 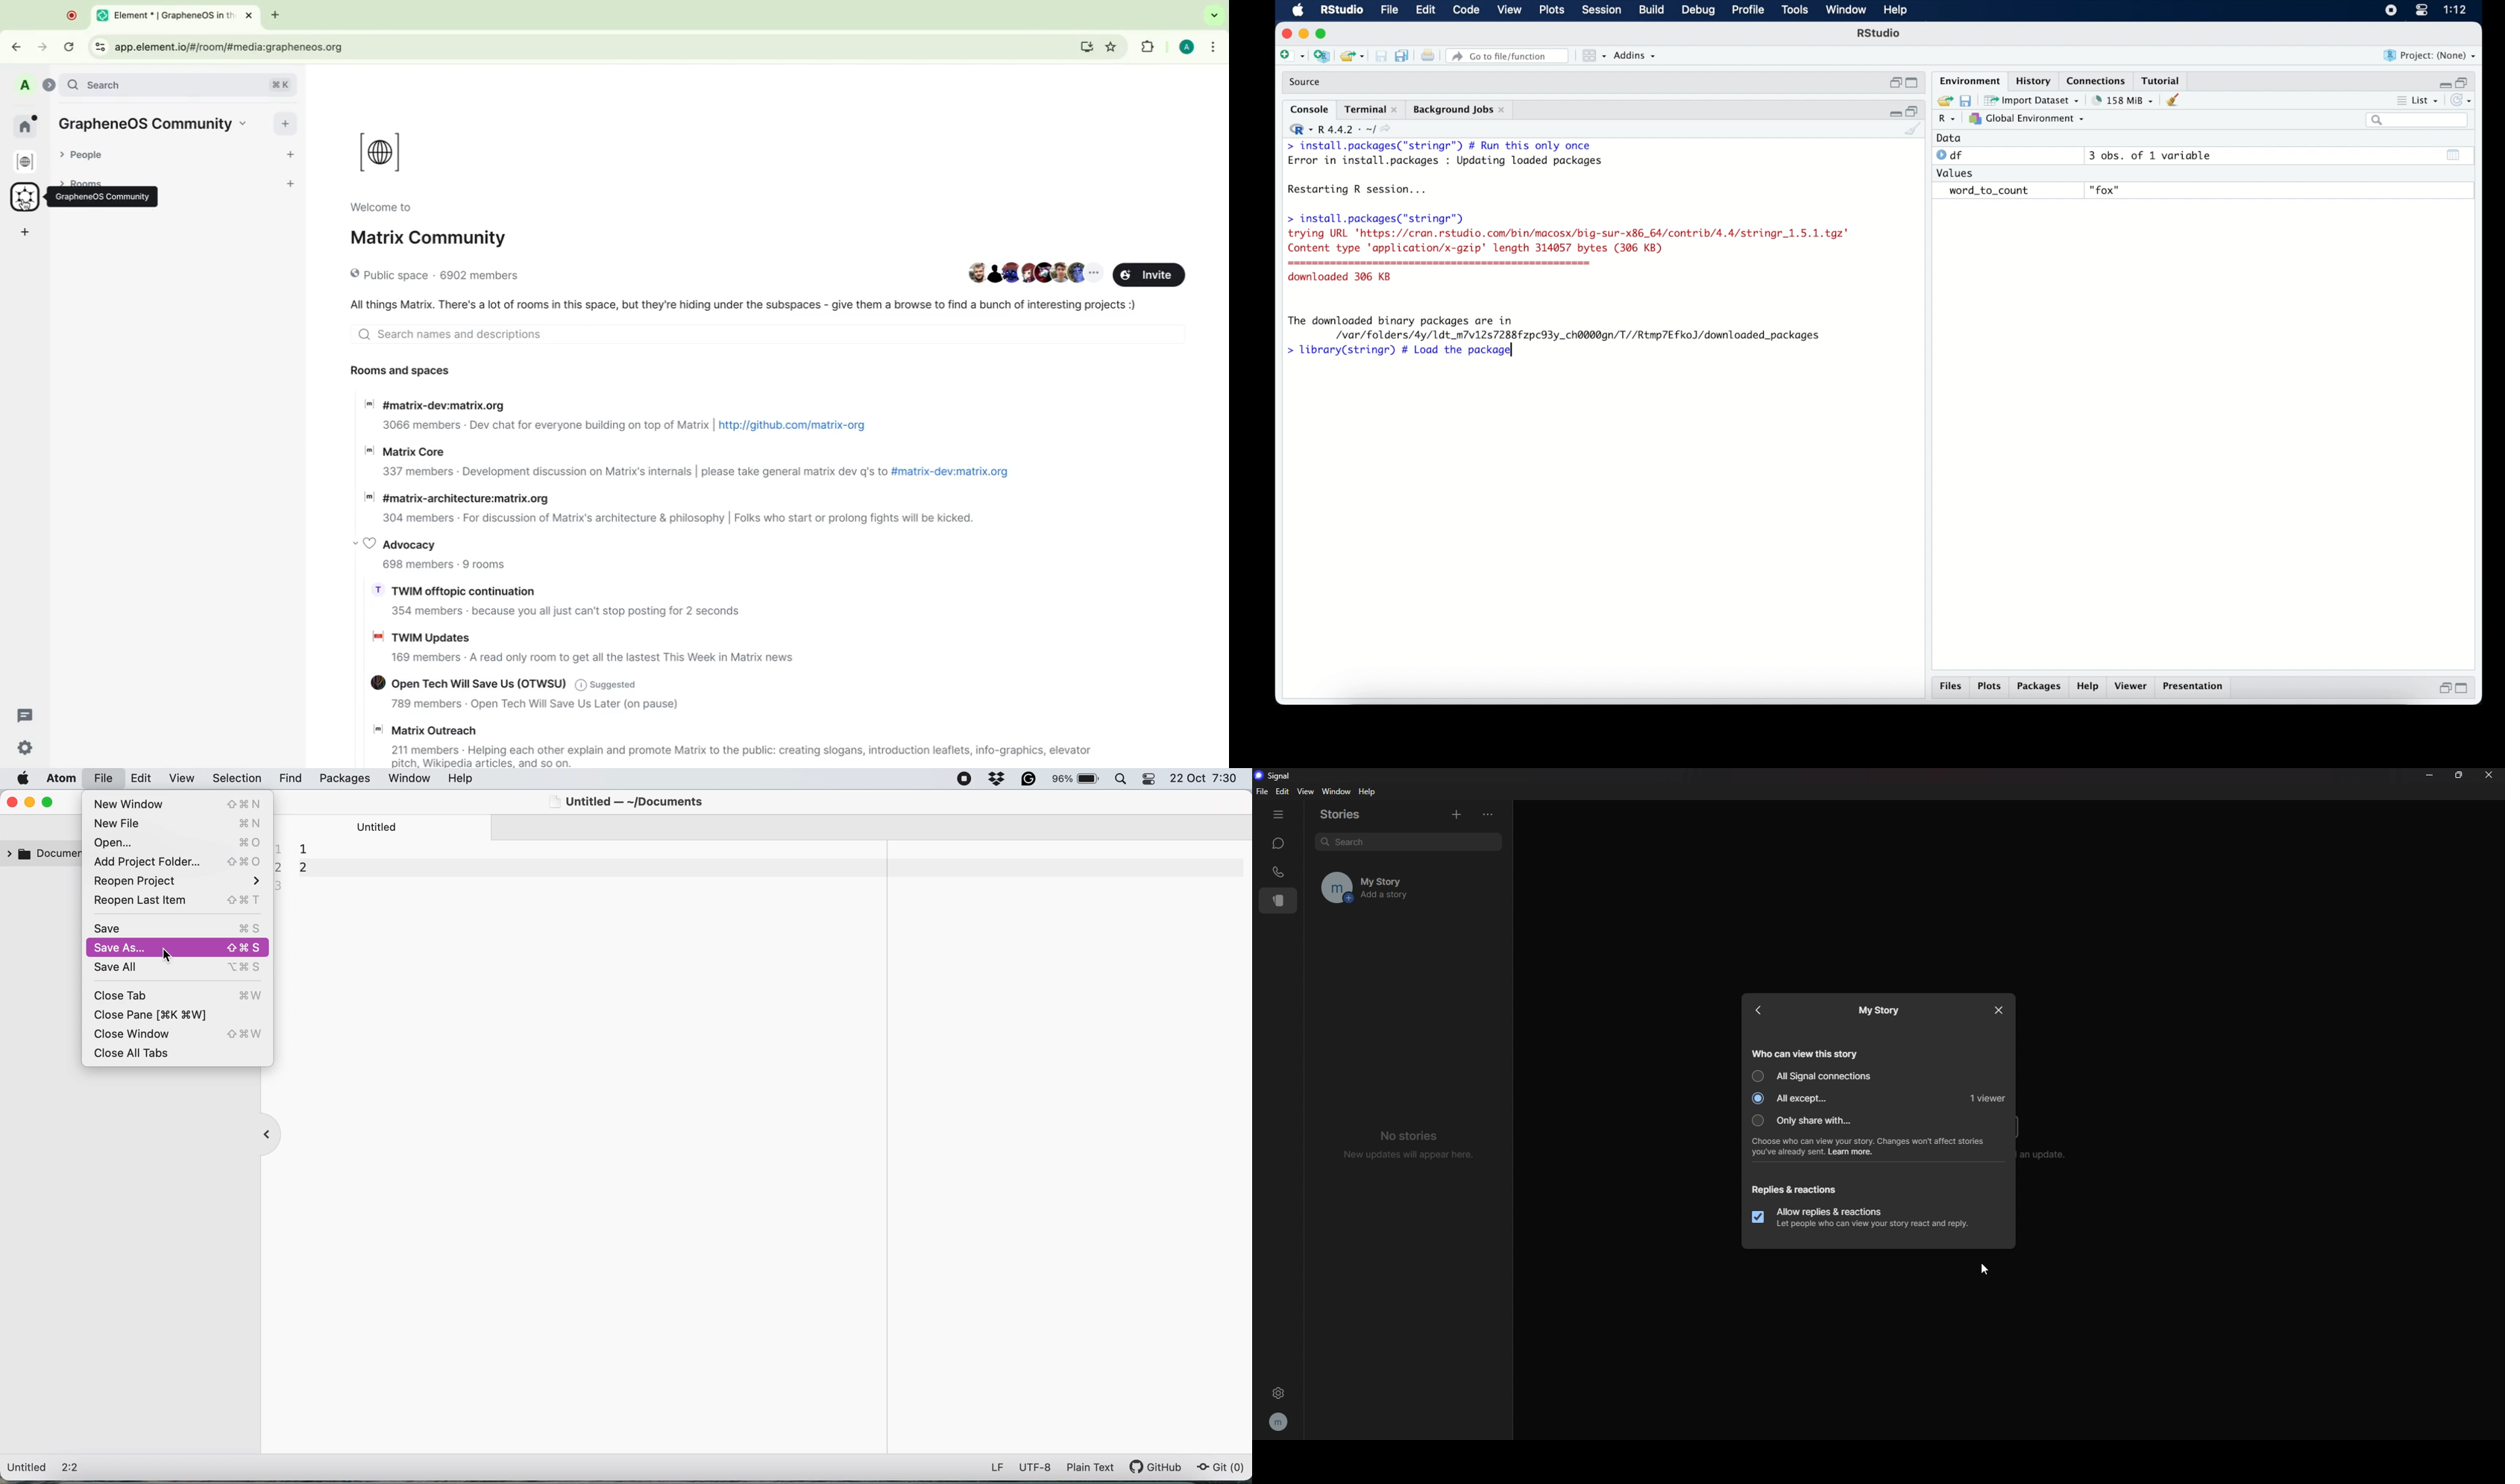 I want to click on source, so click(x=1306, y=82).